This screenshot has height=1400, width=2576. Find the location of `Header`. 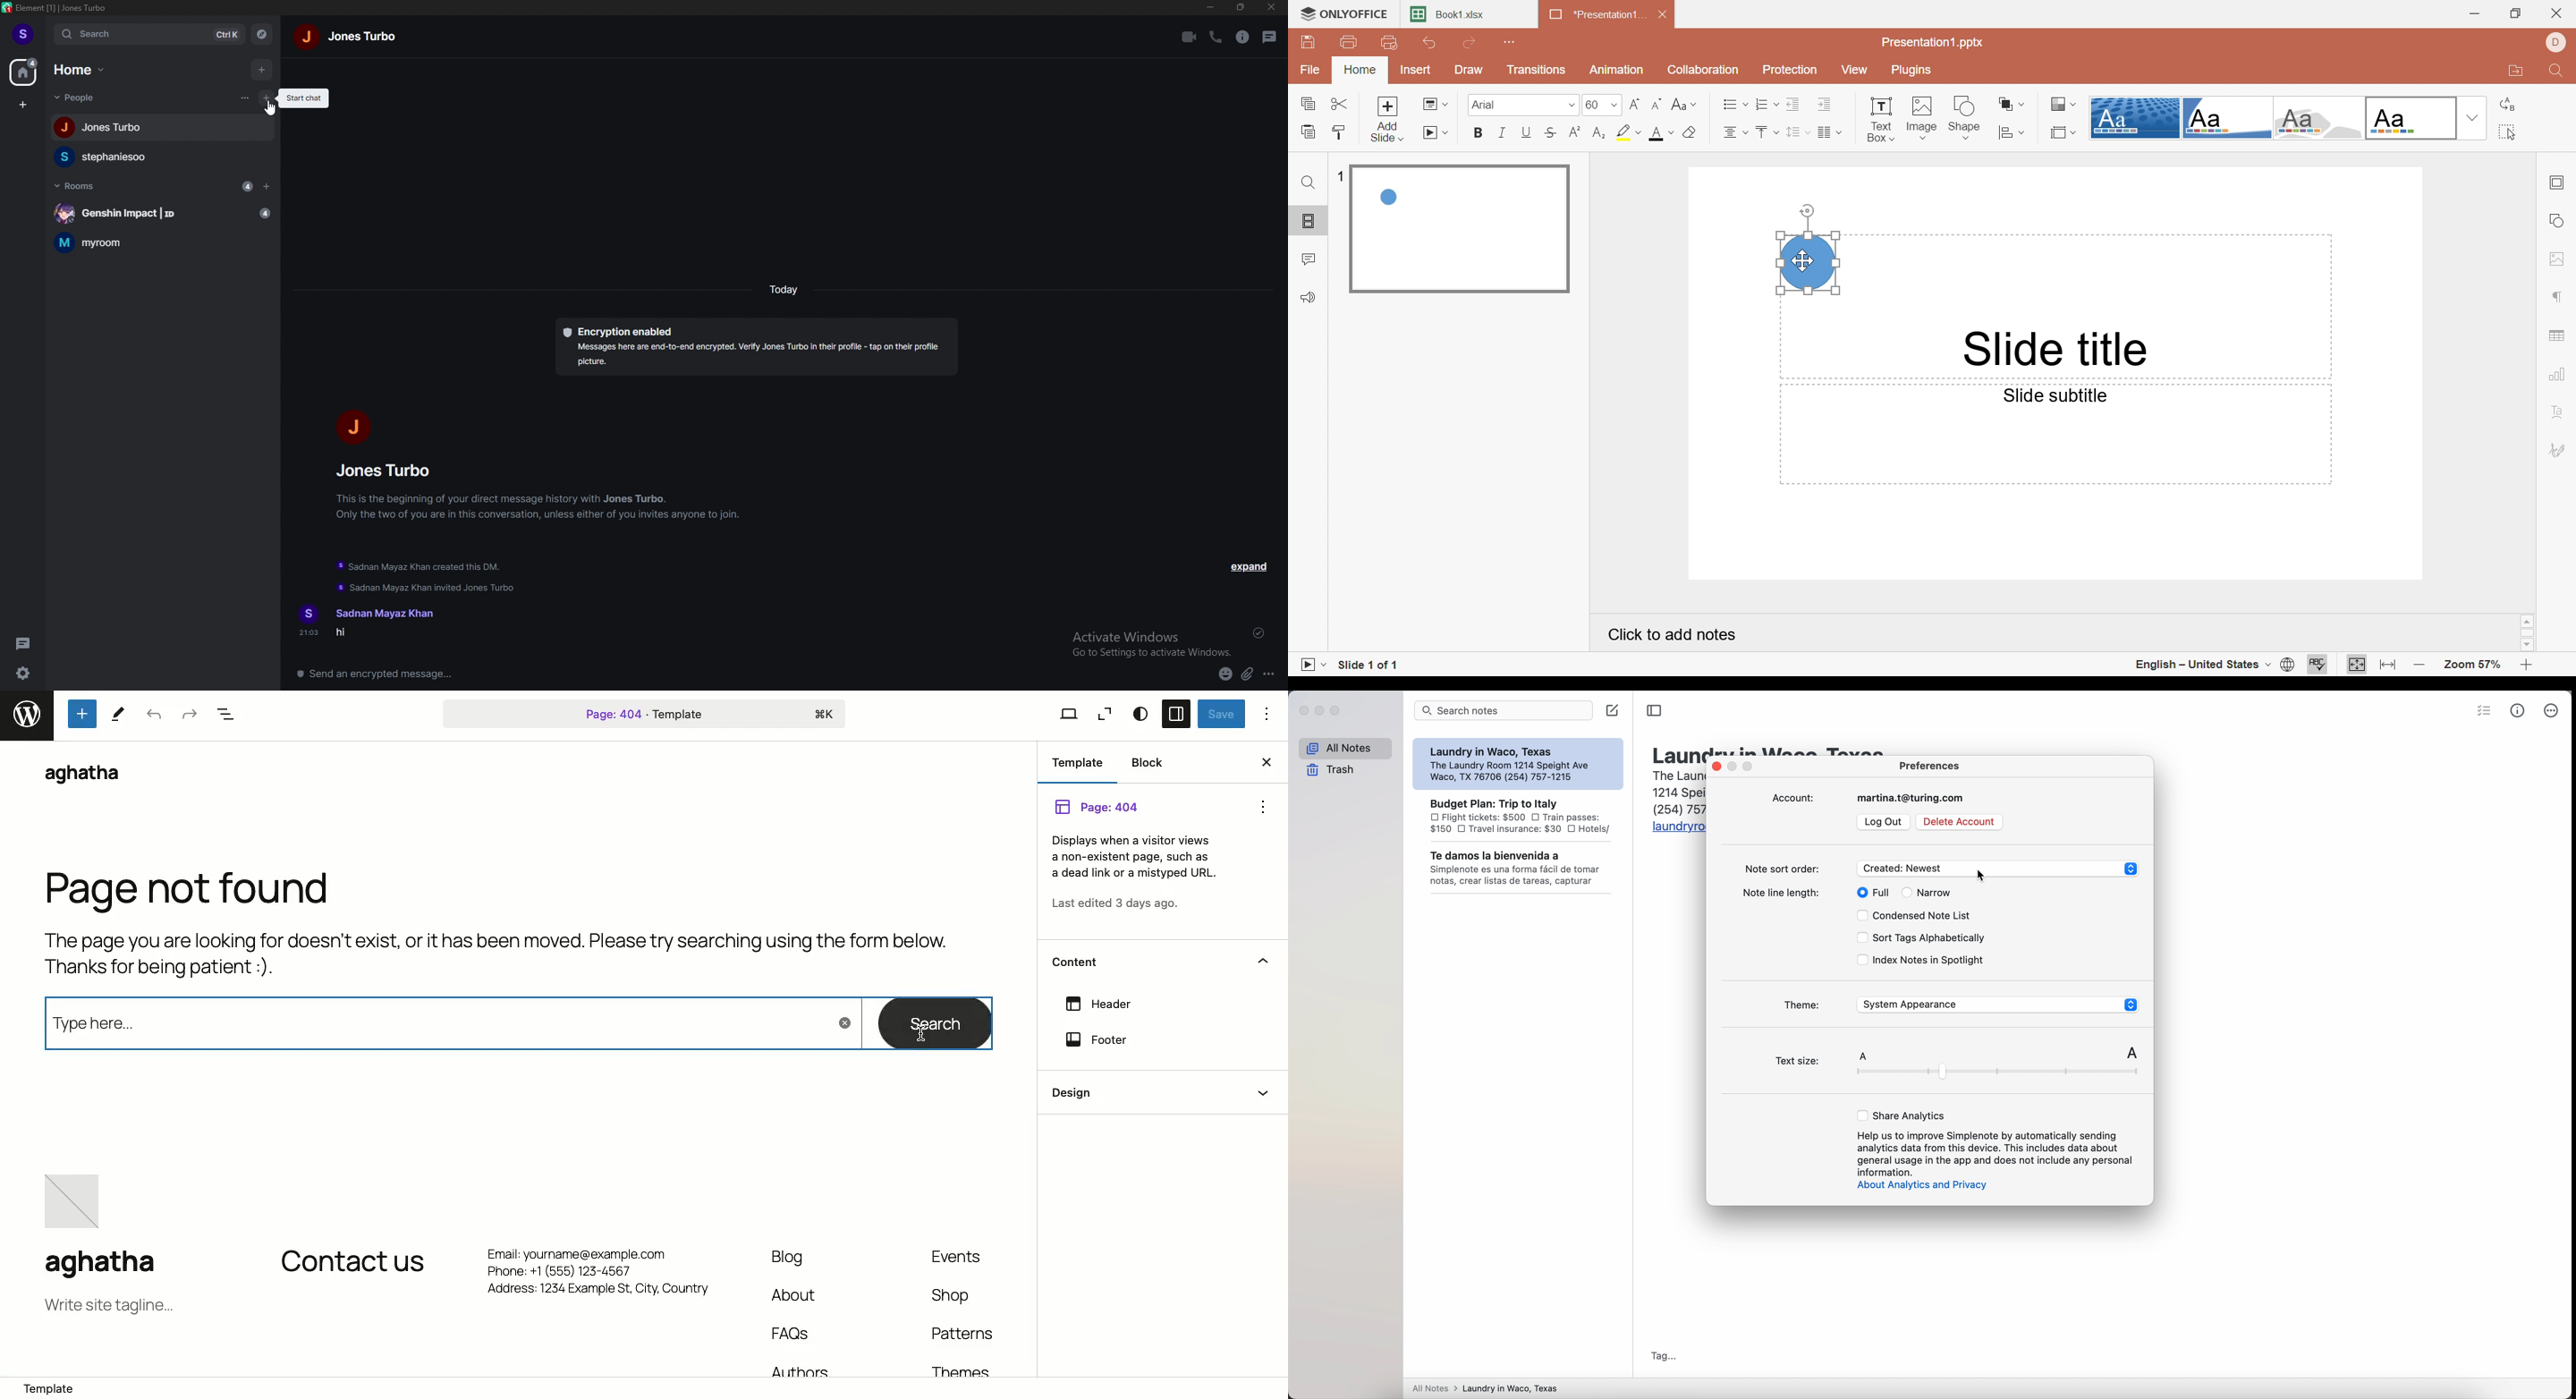

Header is located at coordinates (1088, 1002).